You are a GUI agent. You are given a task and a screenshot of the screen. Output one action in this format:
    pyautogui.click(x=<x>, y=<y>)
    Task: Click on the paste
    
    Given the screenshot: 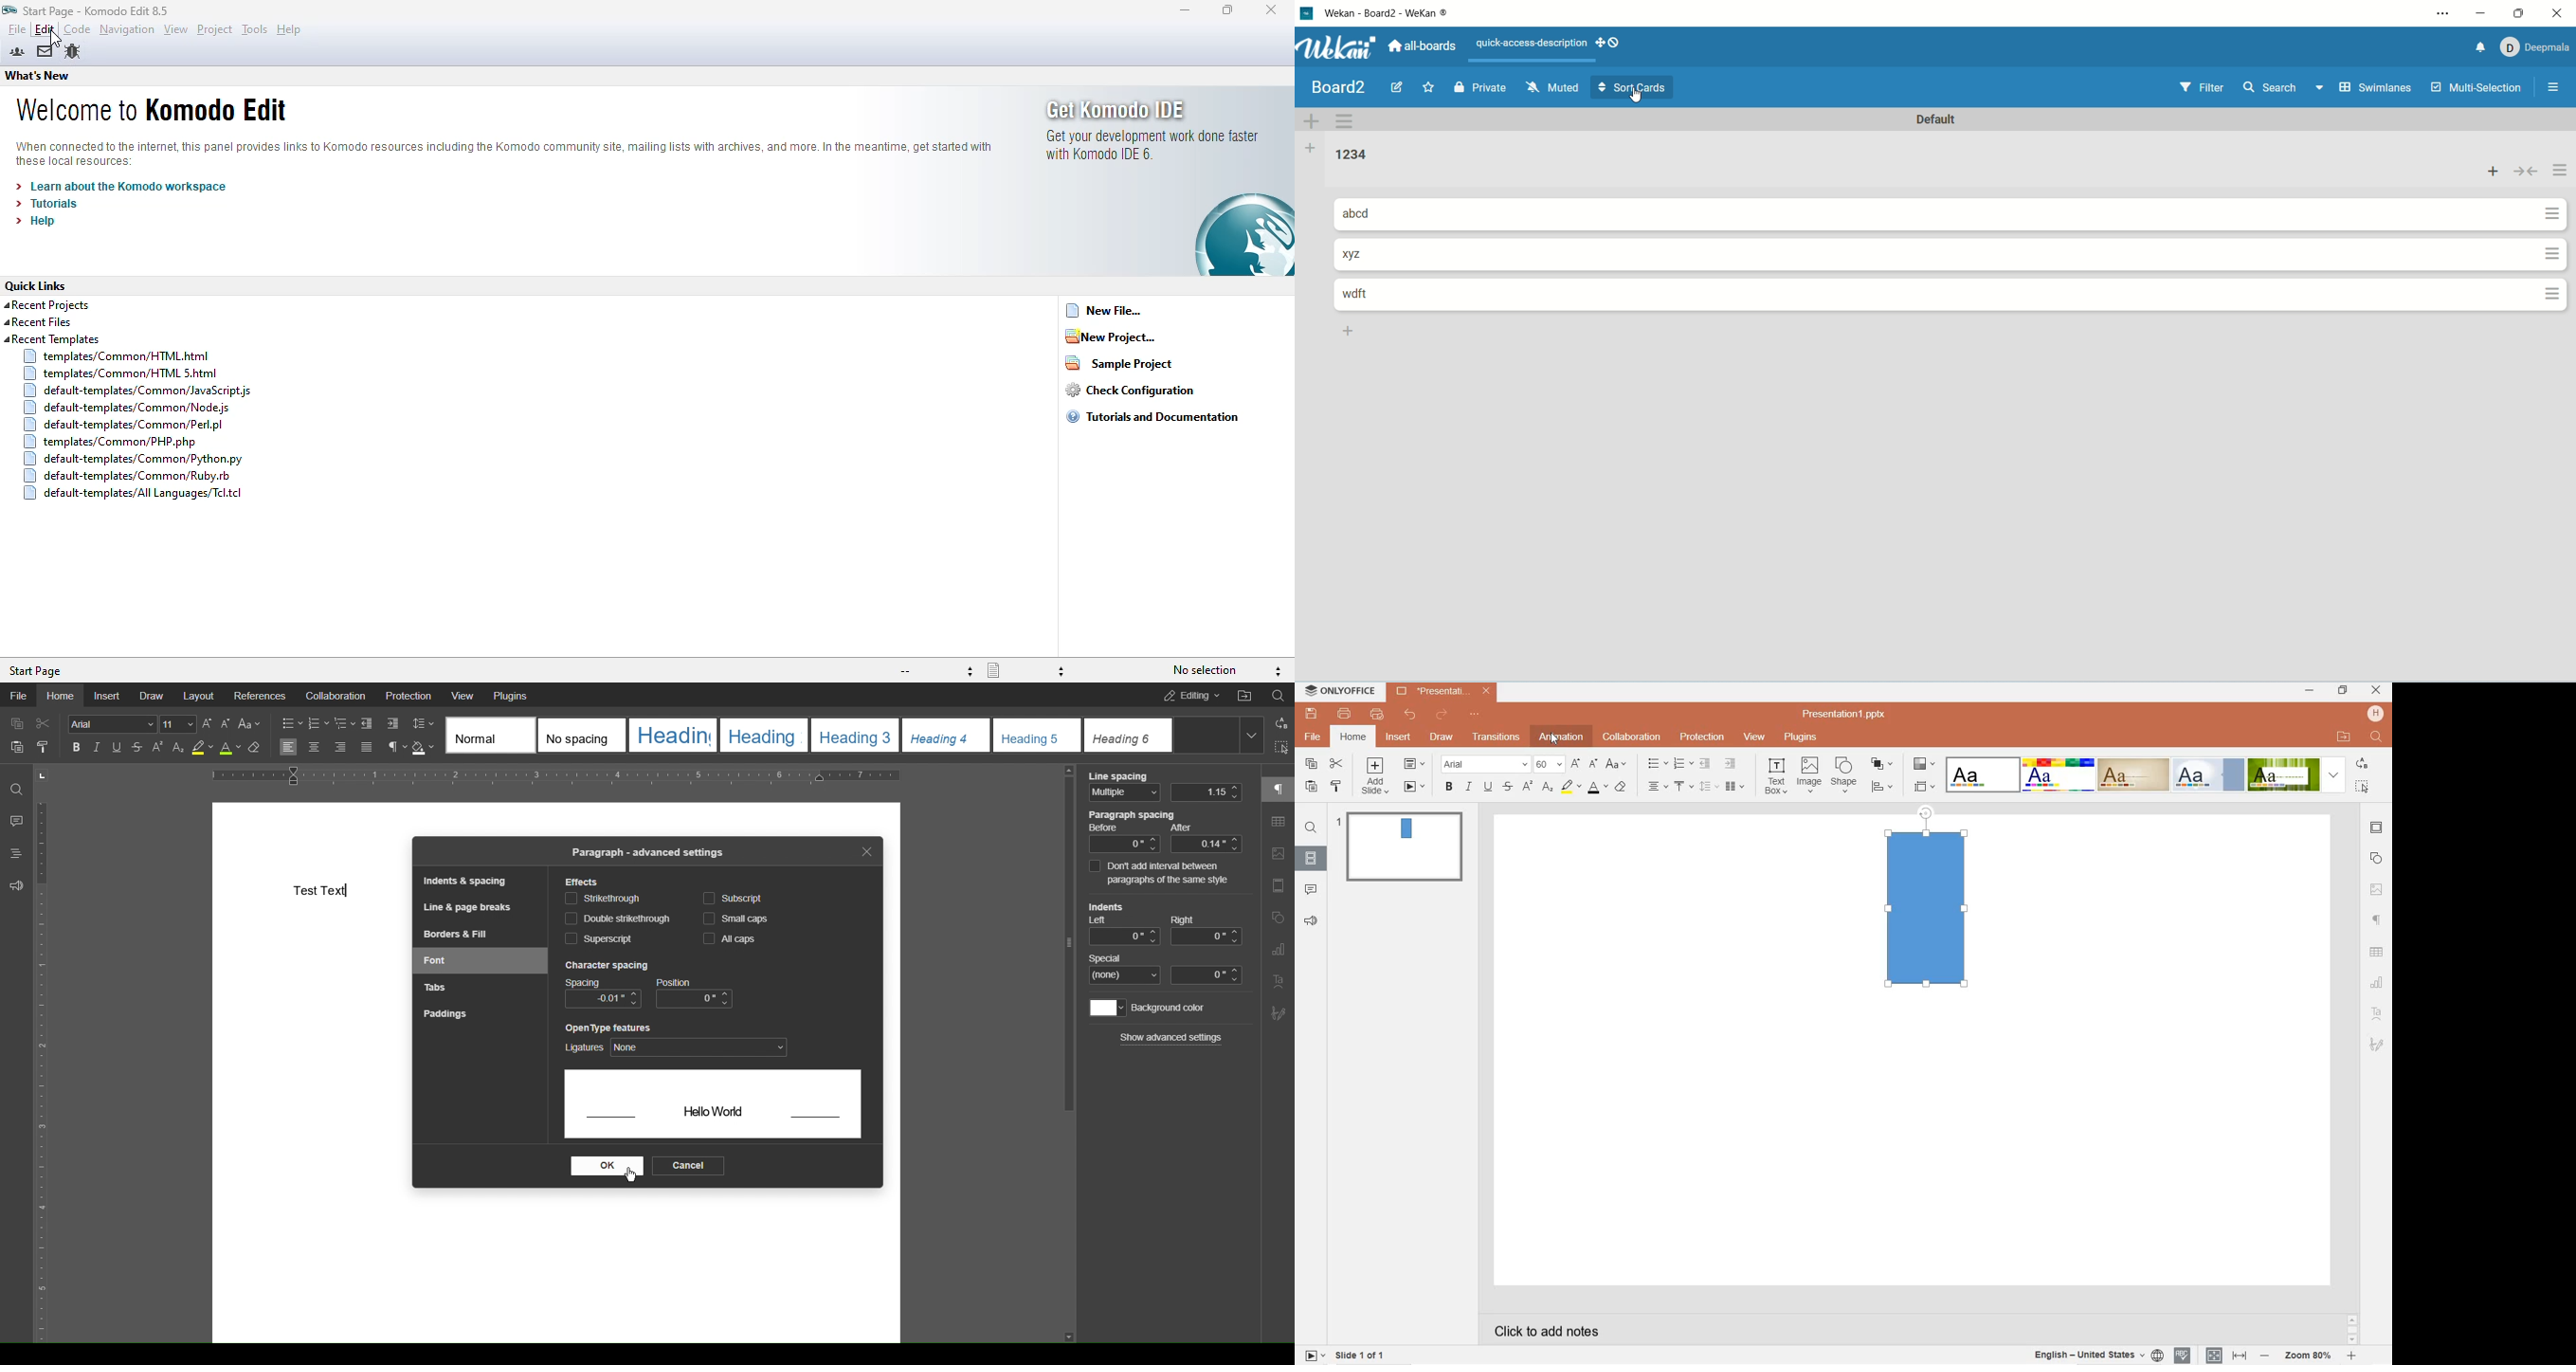 What is the action you would take?
    pyautogui.click(x=1309, y=787)
    